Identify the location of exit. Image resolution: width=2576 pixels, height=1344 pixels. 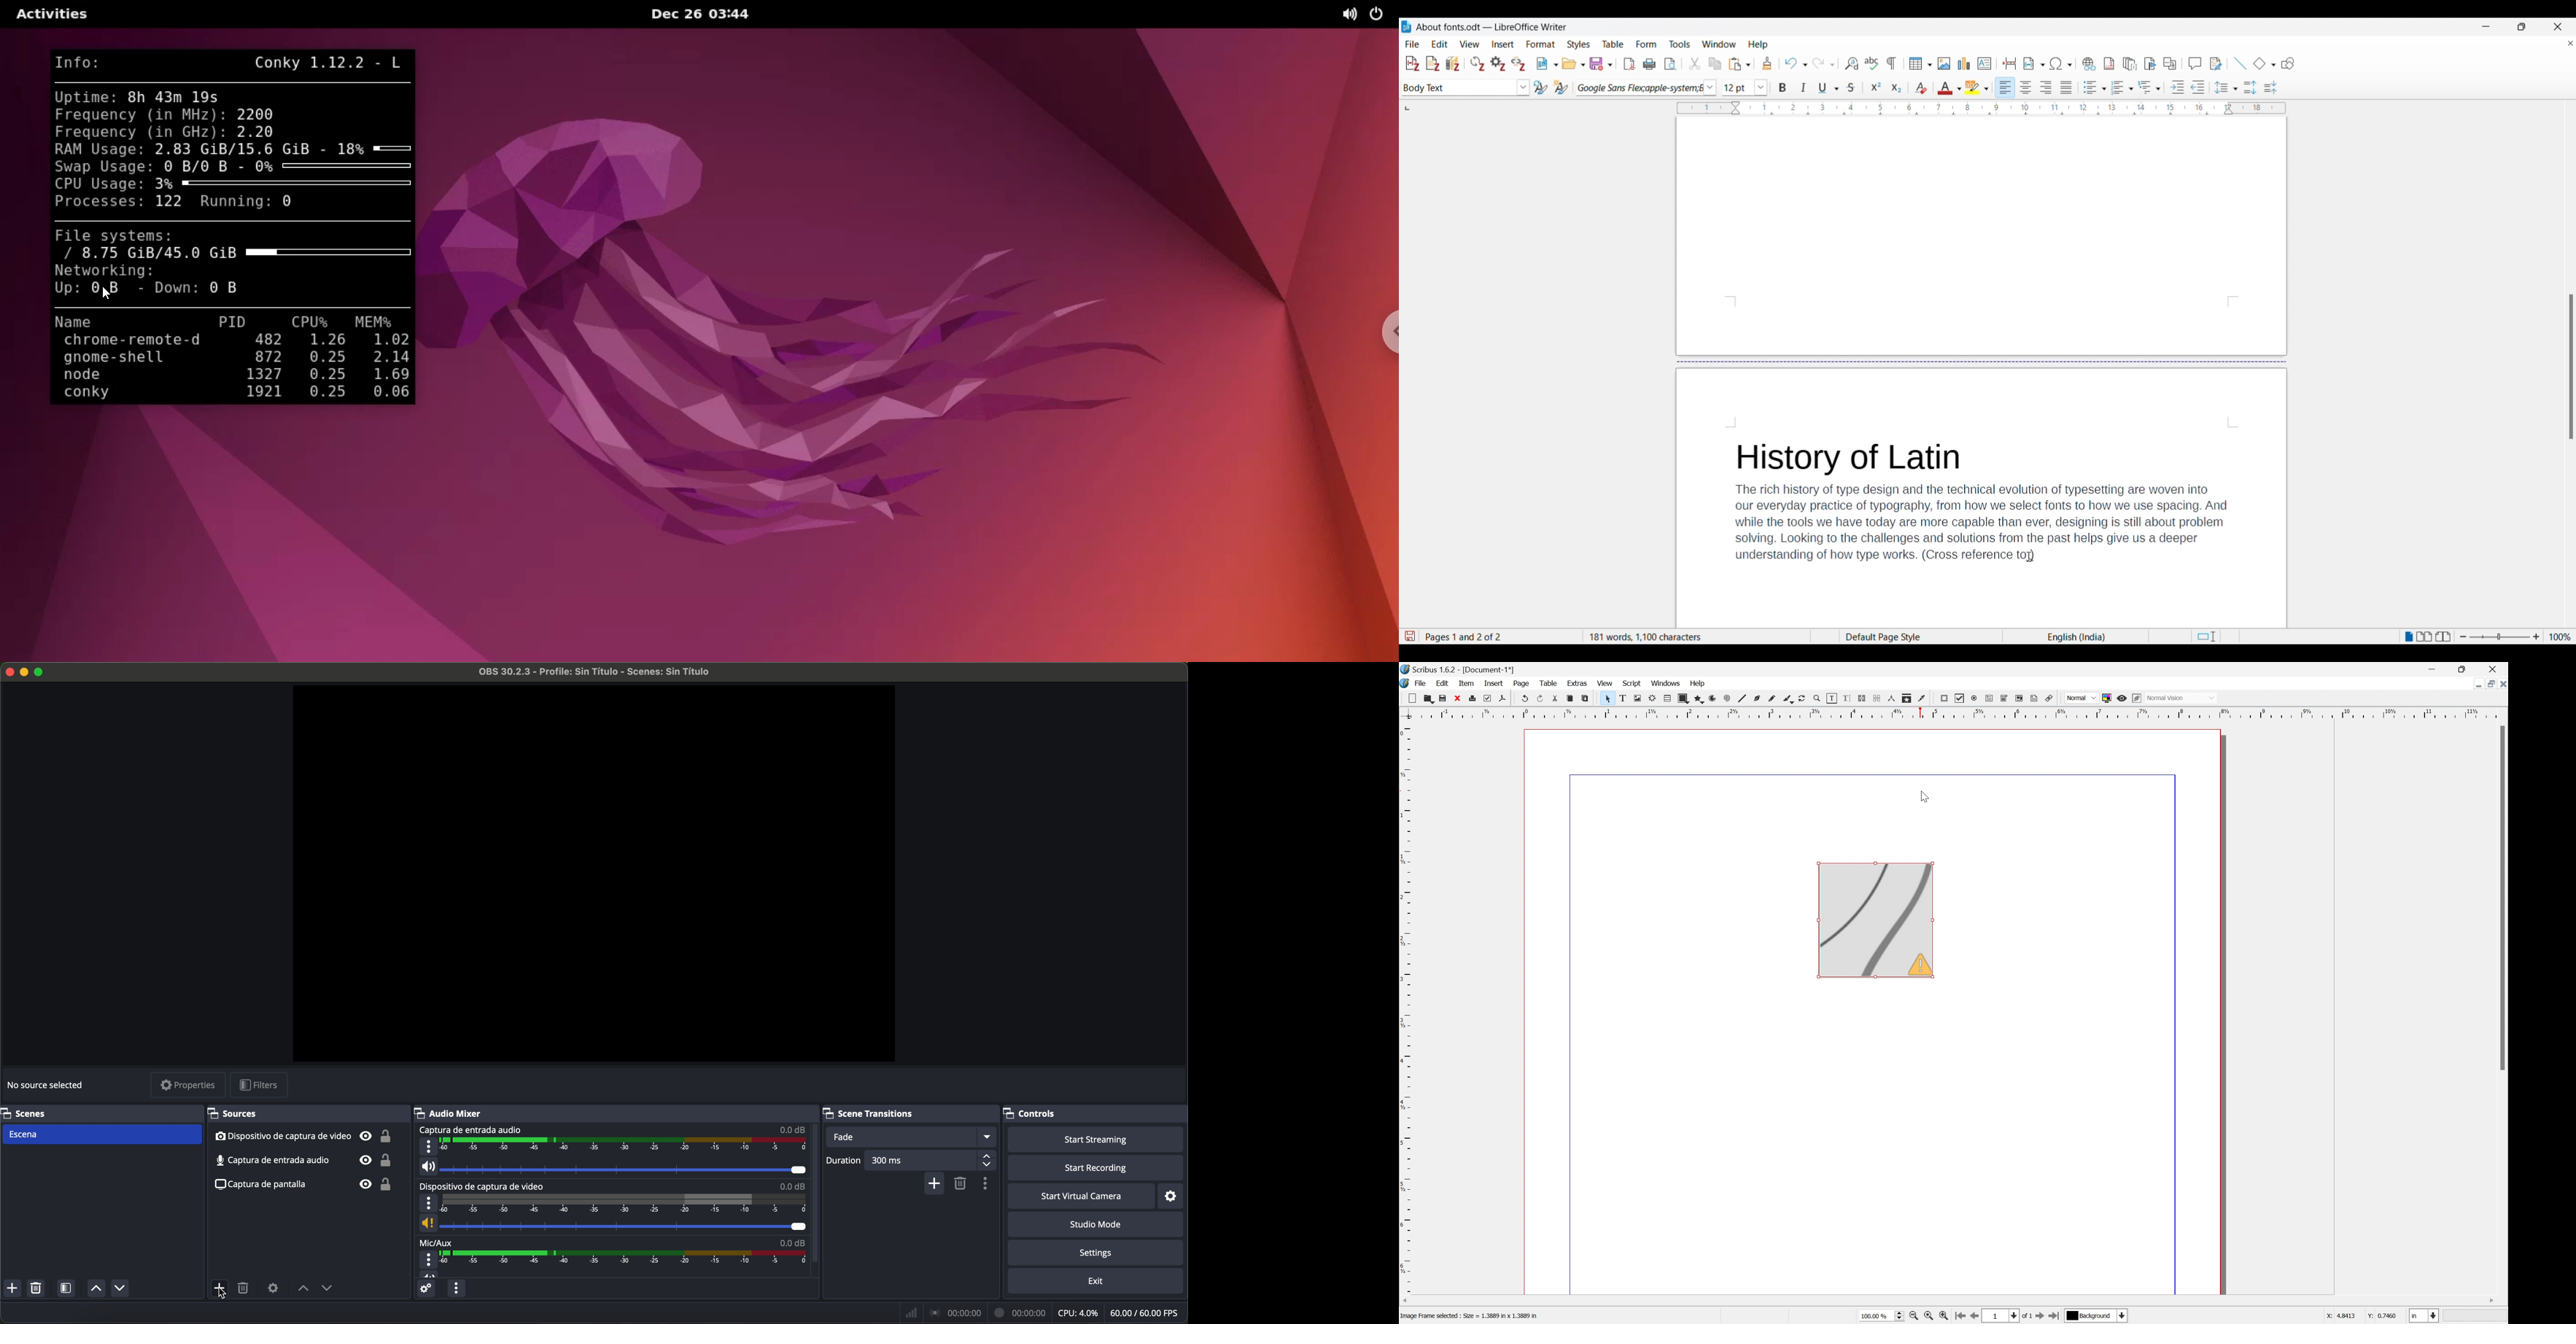
(1097, 1282).